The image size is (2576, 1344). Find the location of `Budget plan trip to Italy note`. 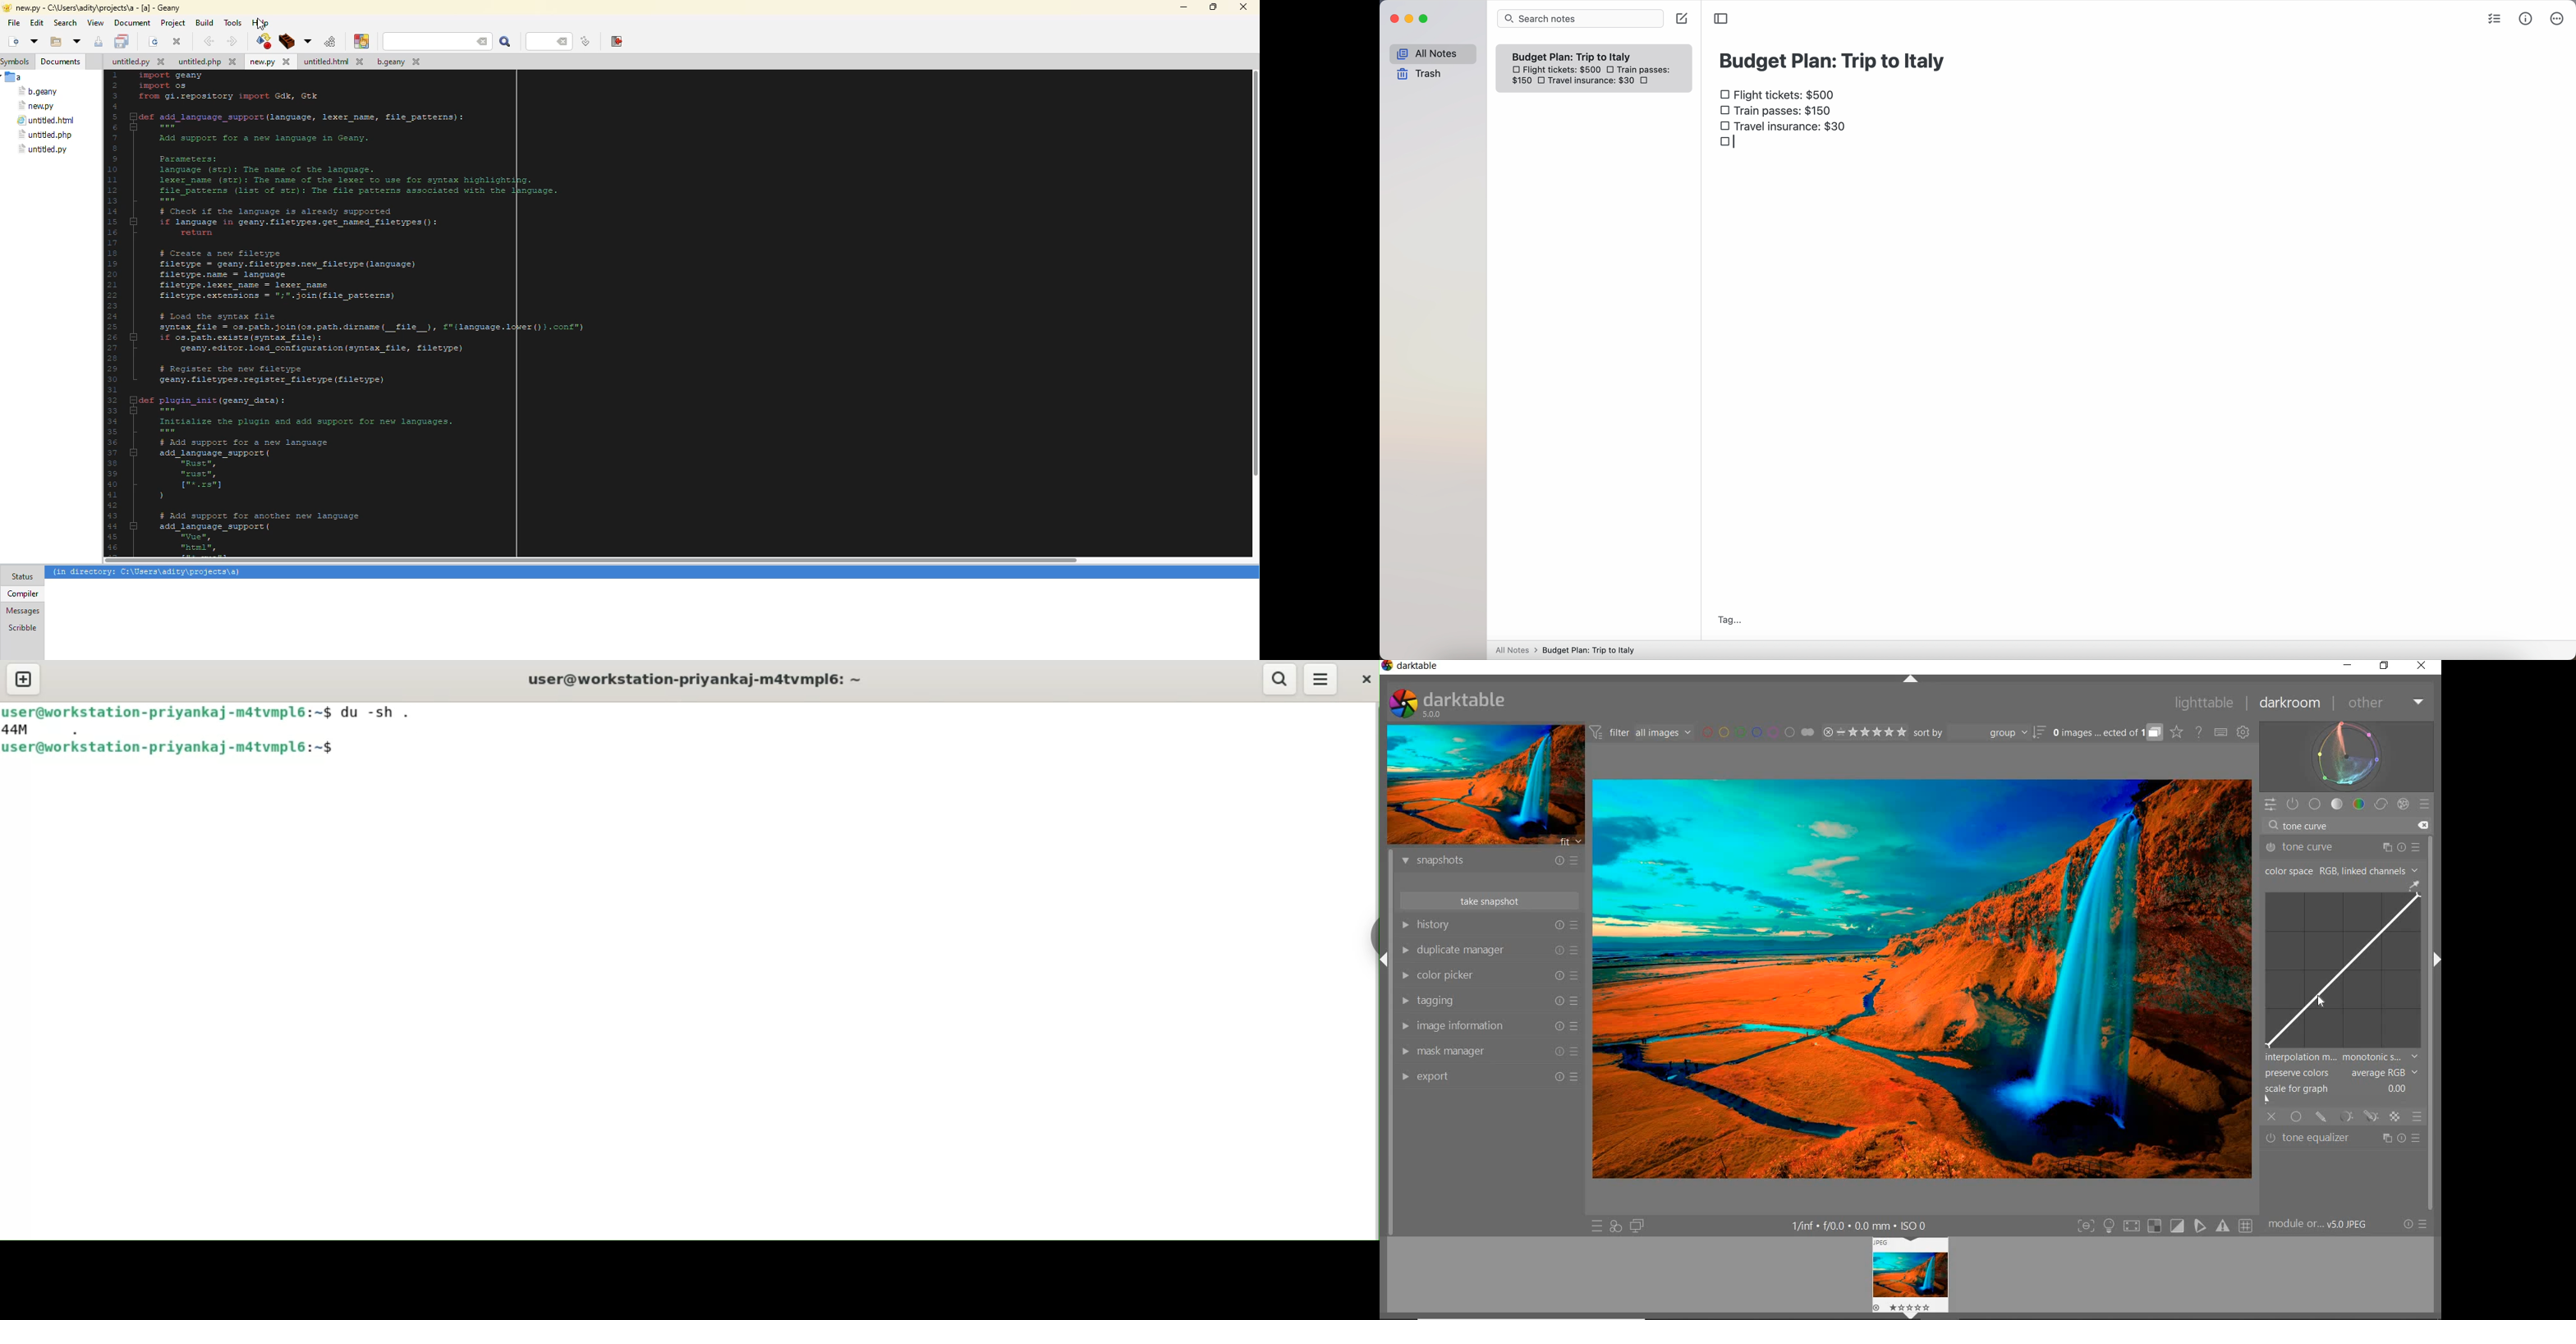

Budget plan trip to Italy note is located at coordinates (1573, 56).